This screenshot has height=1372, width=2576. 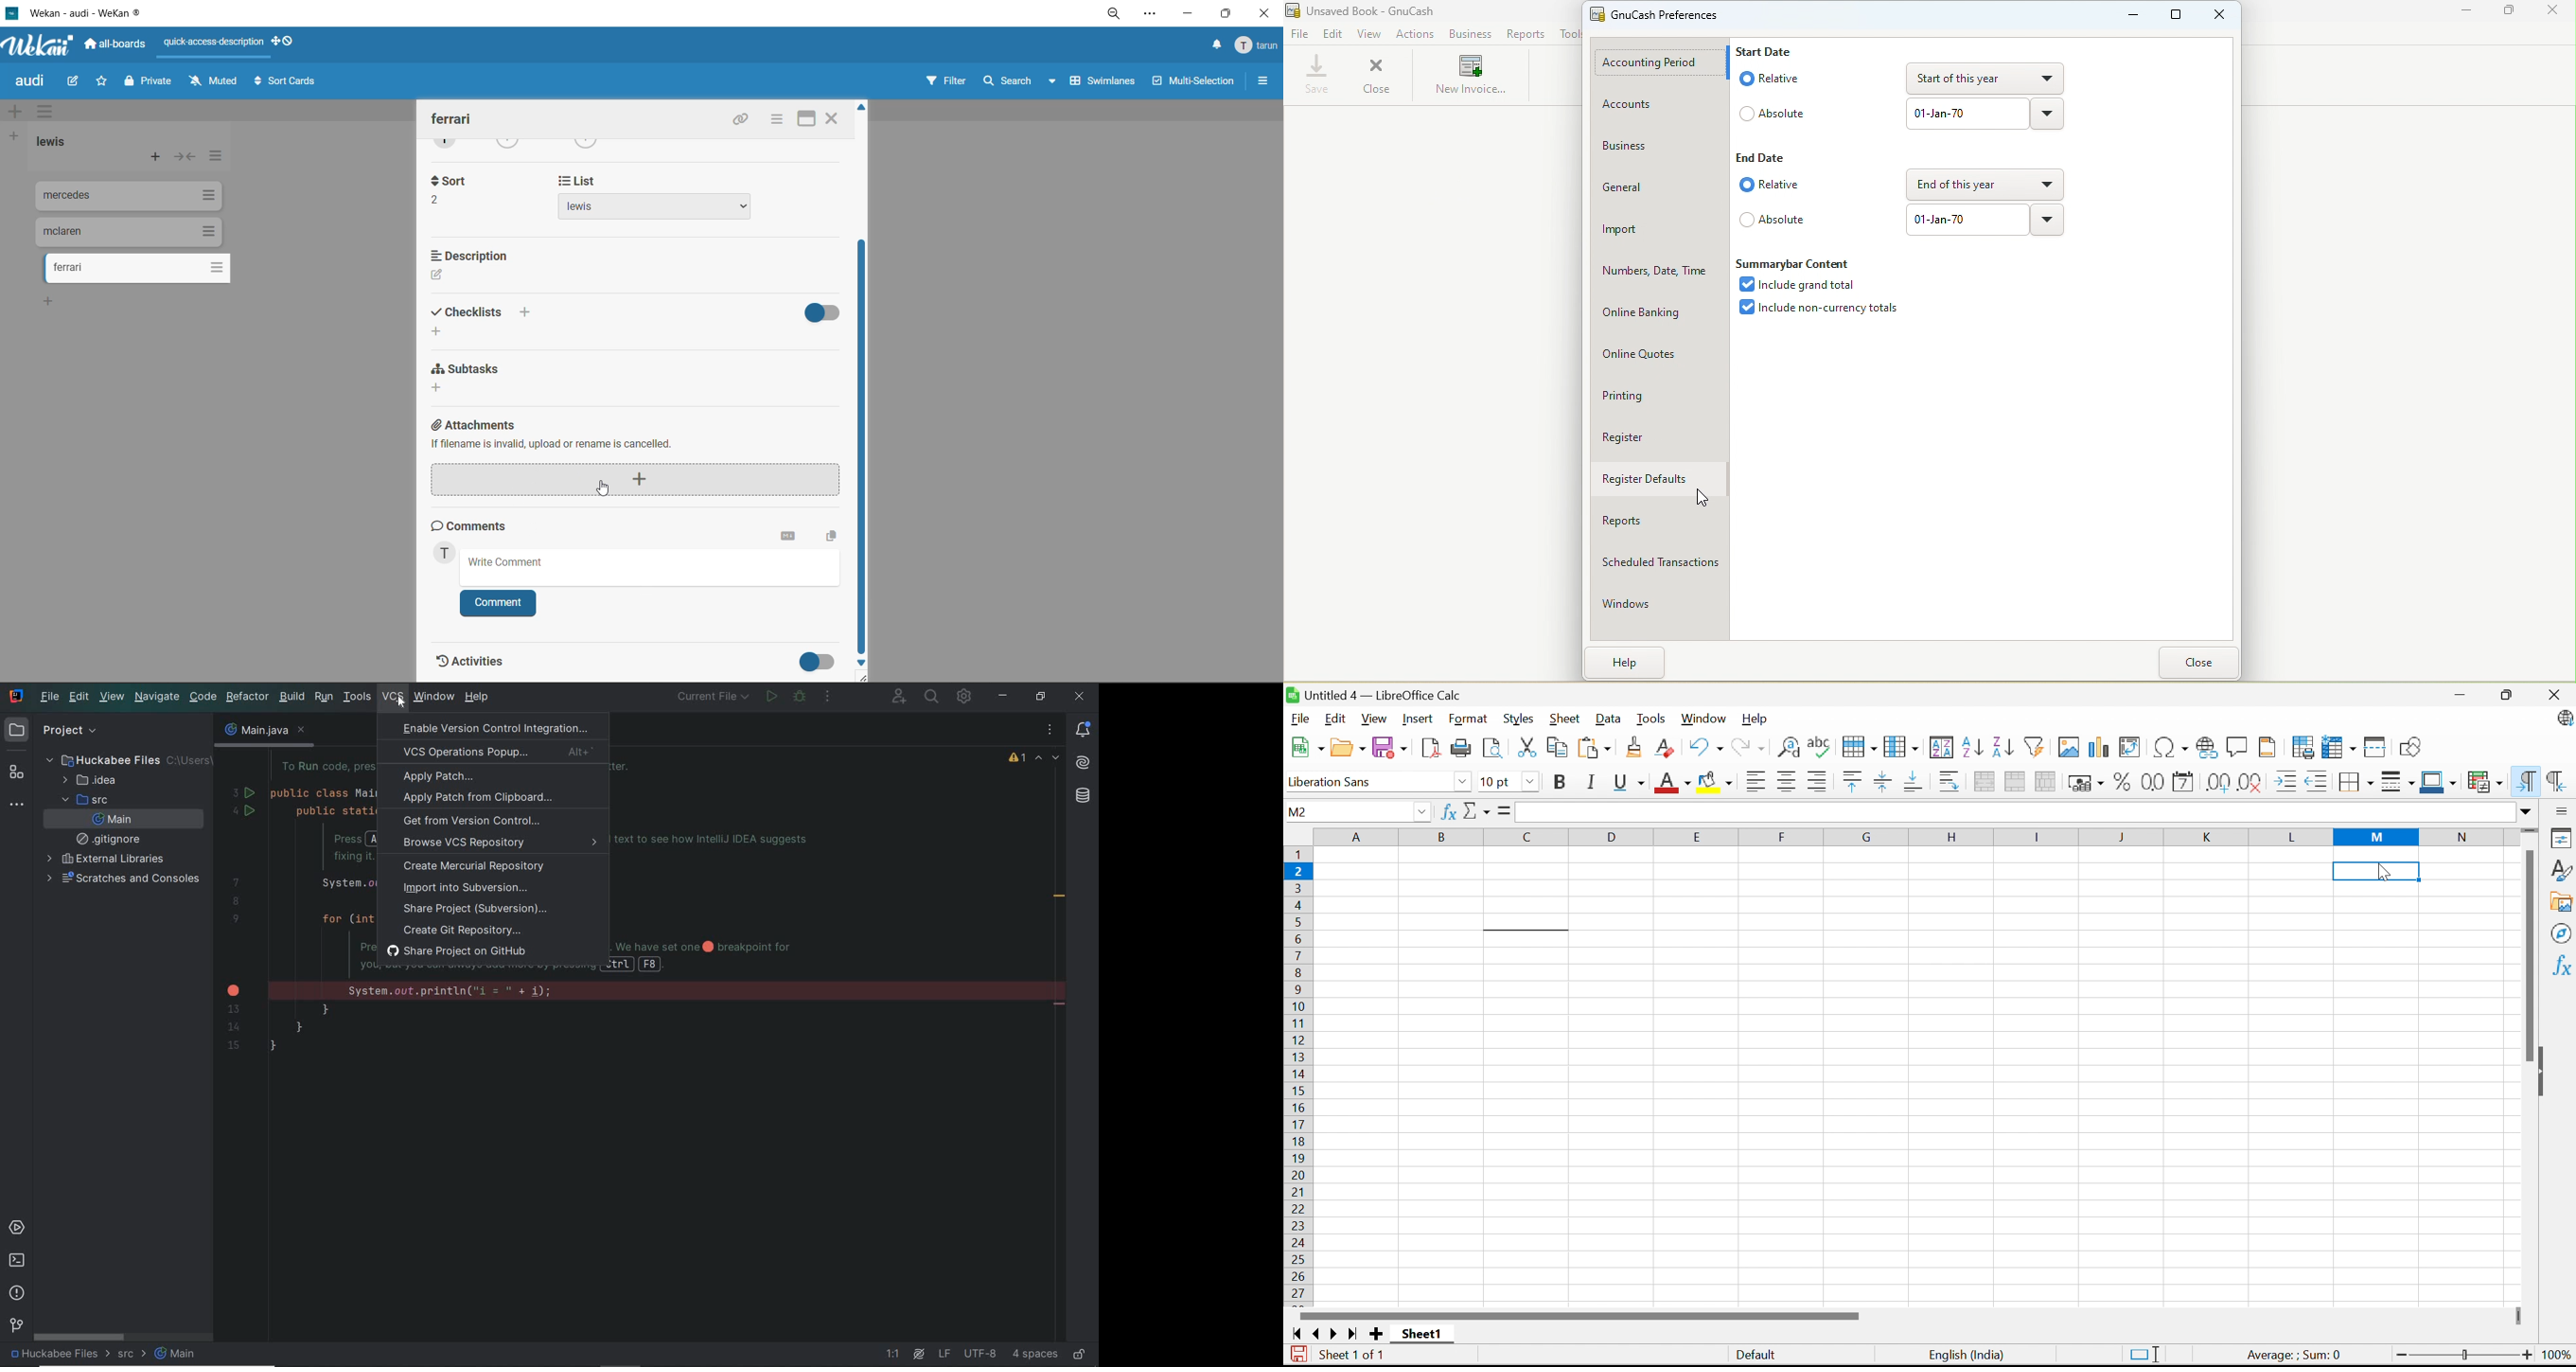 What do you see at coordinates (1658, 566) in the screenshot?
I see `Scheduled transactions` at bounding box center [1658, 566].